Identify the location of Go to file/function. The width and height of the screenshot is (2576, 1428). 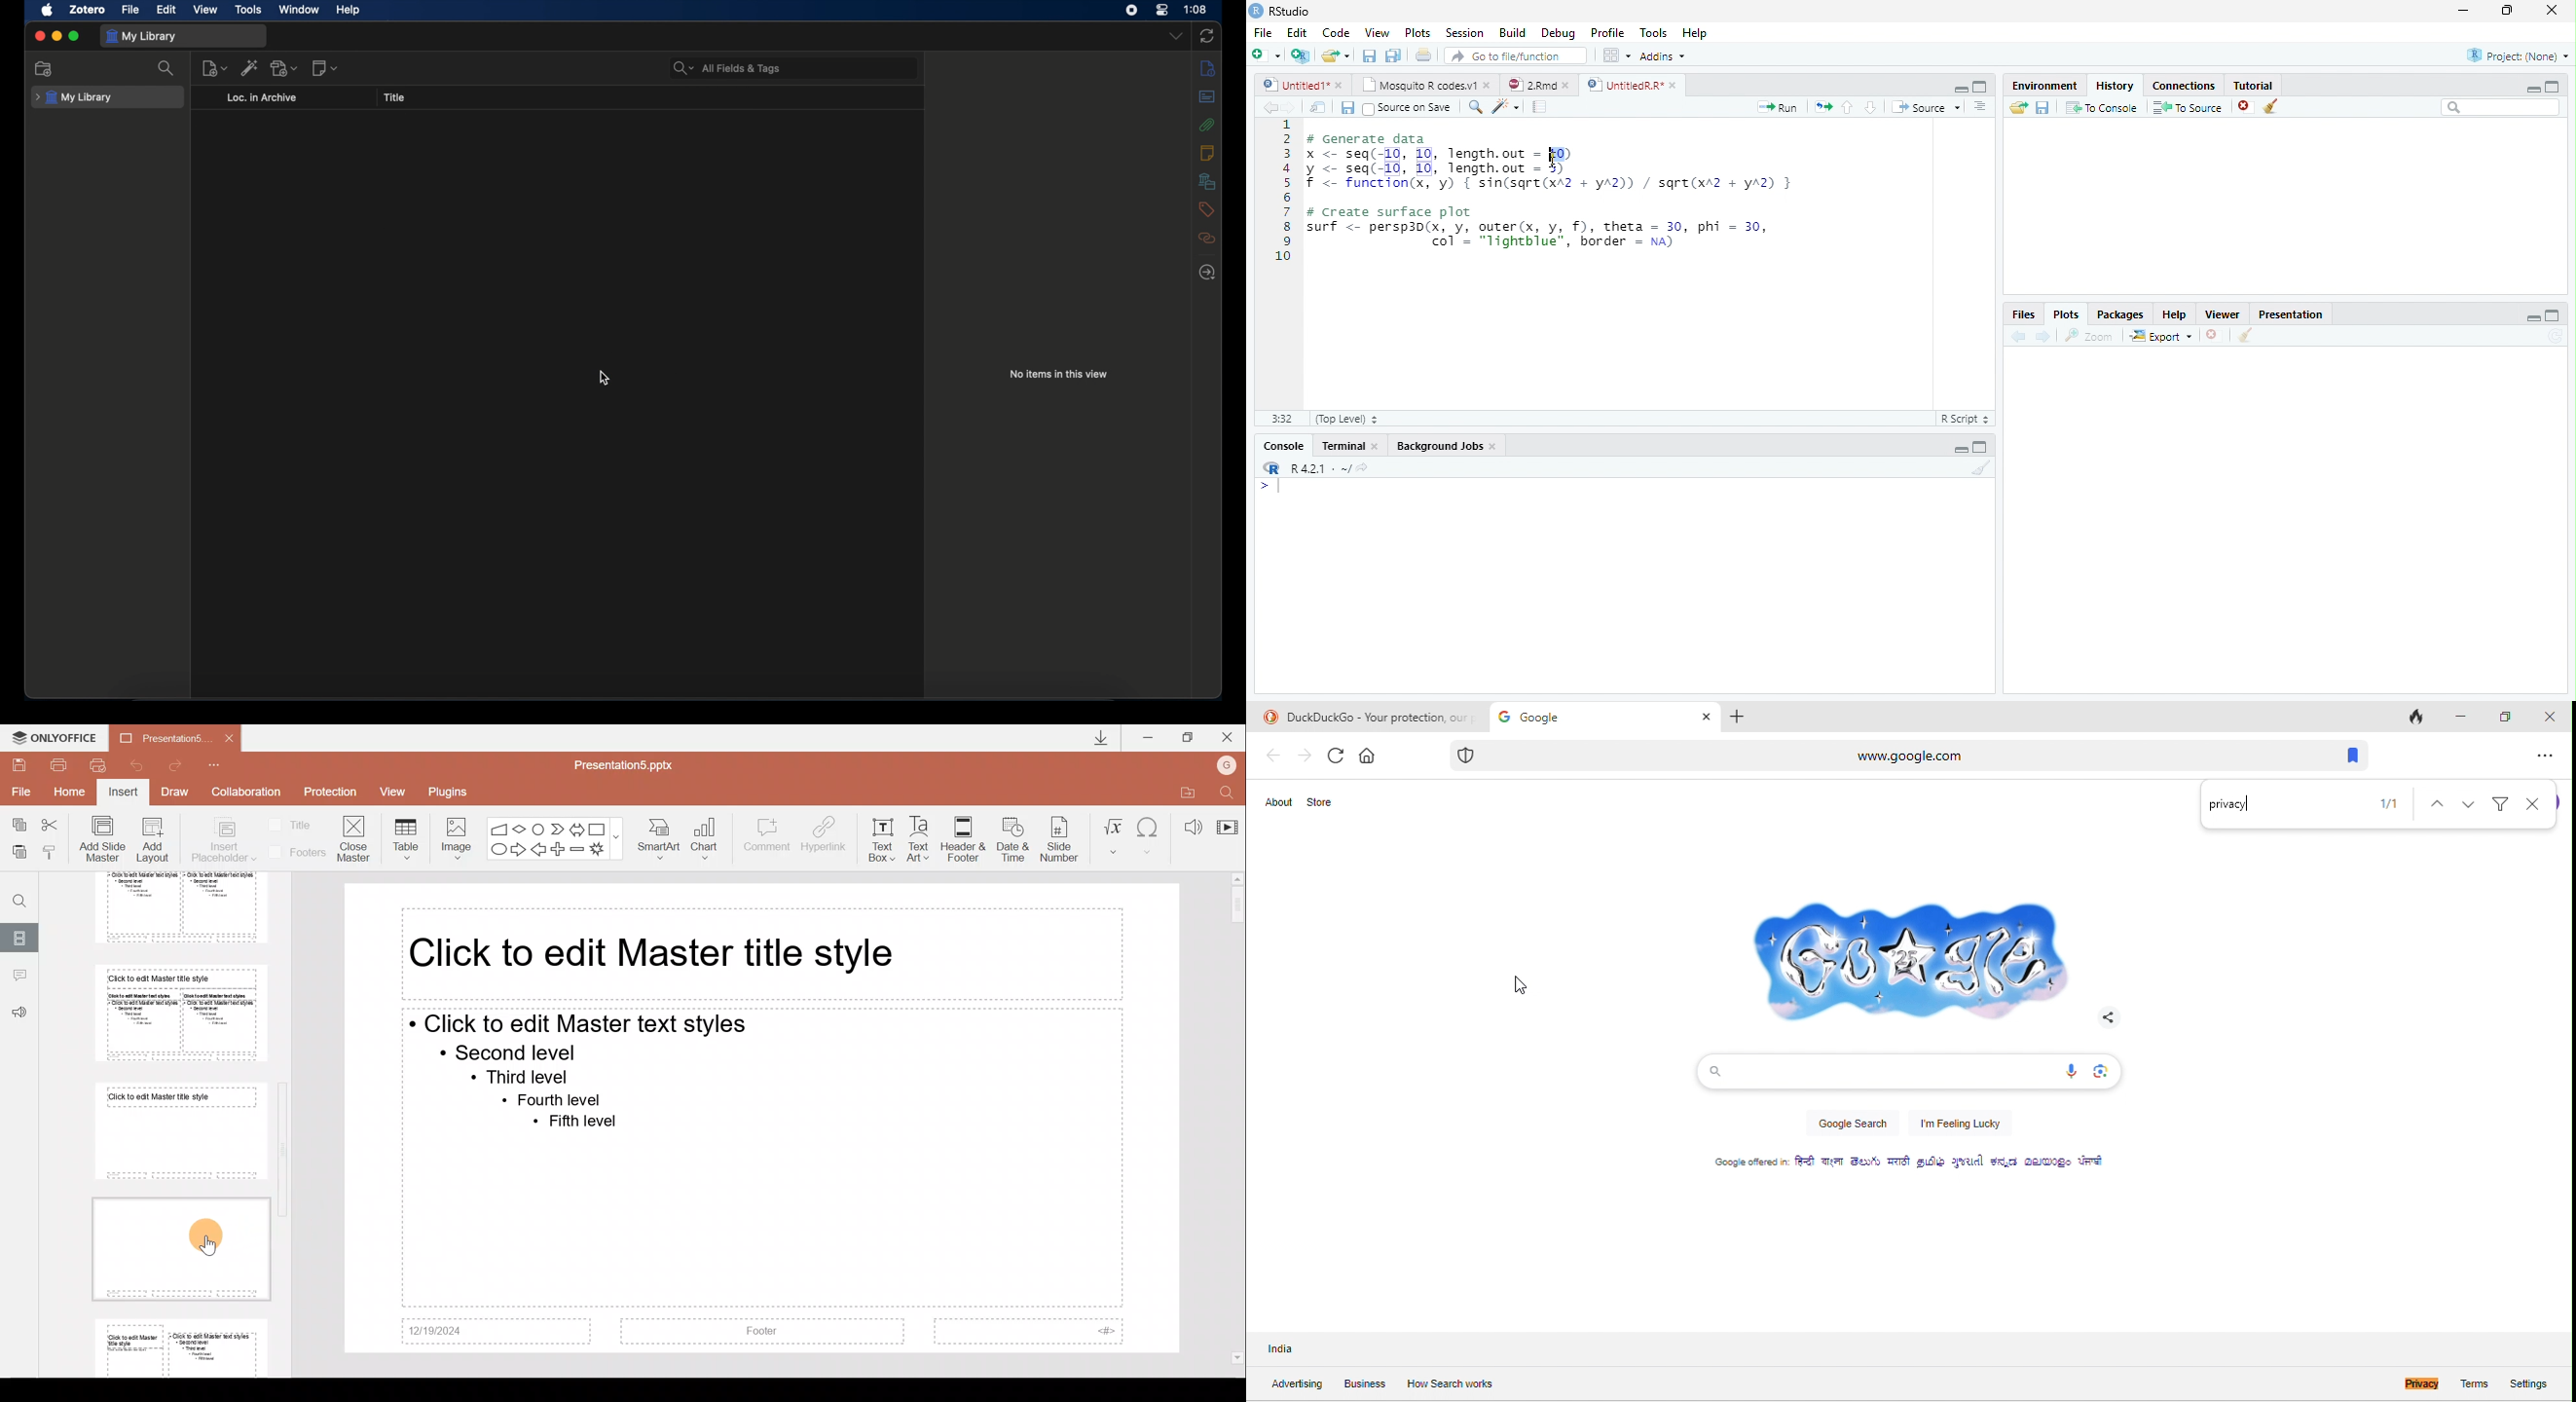
(1516, 55).